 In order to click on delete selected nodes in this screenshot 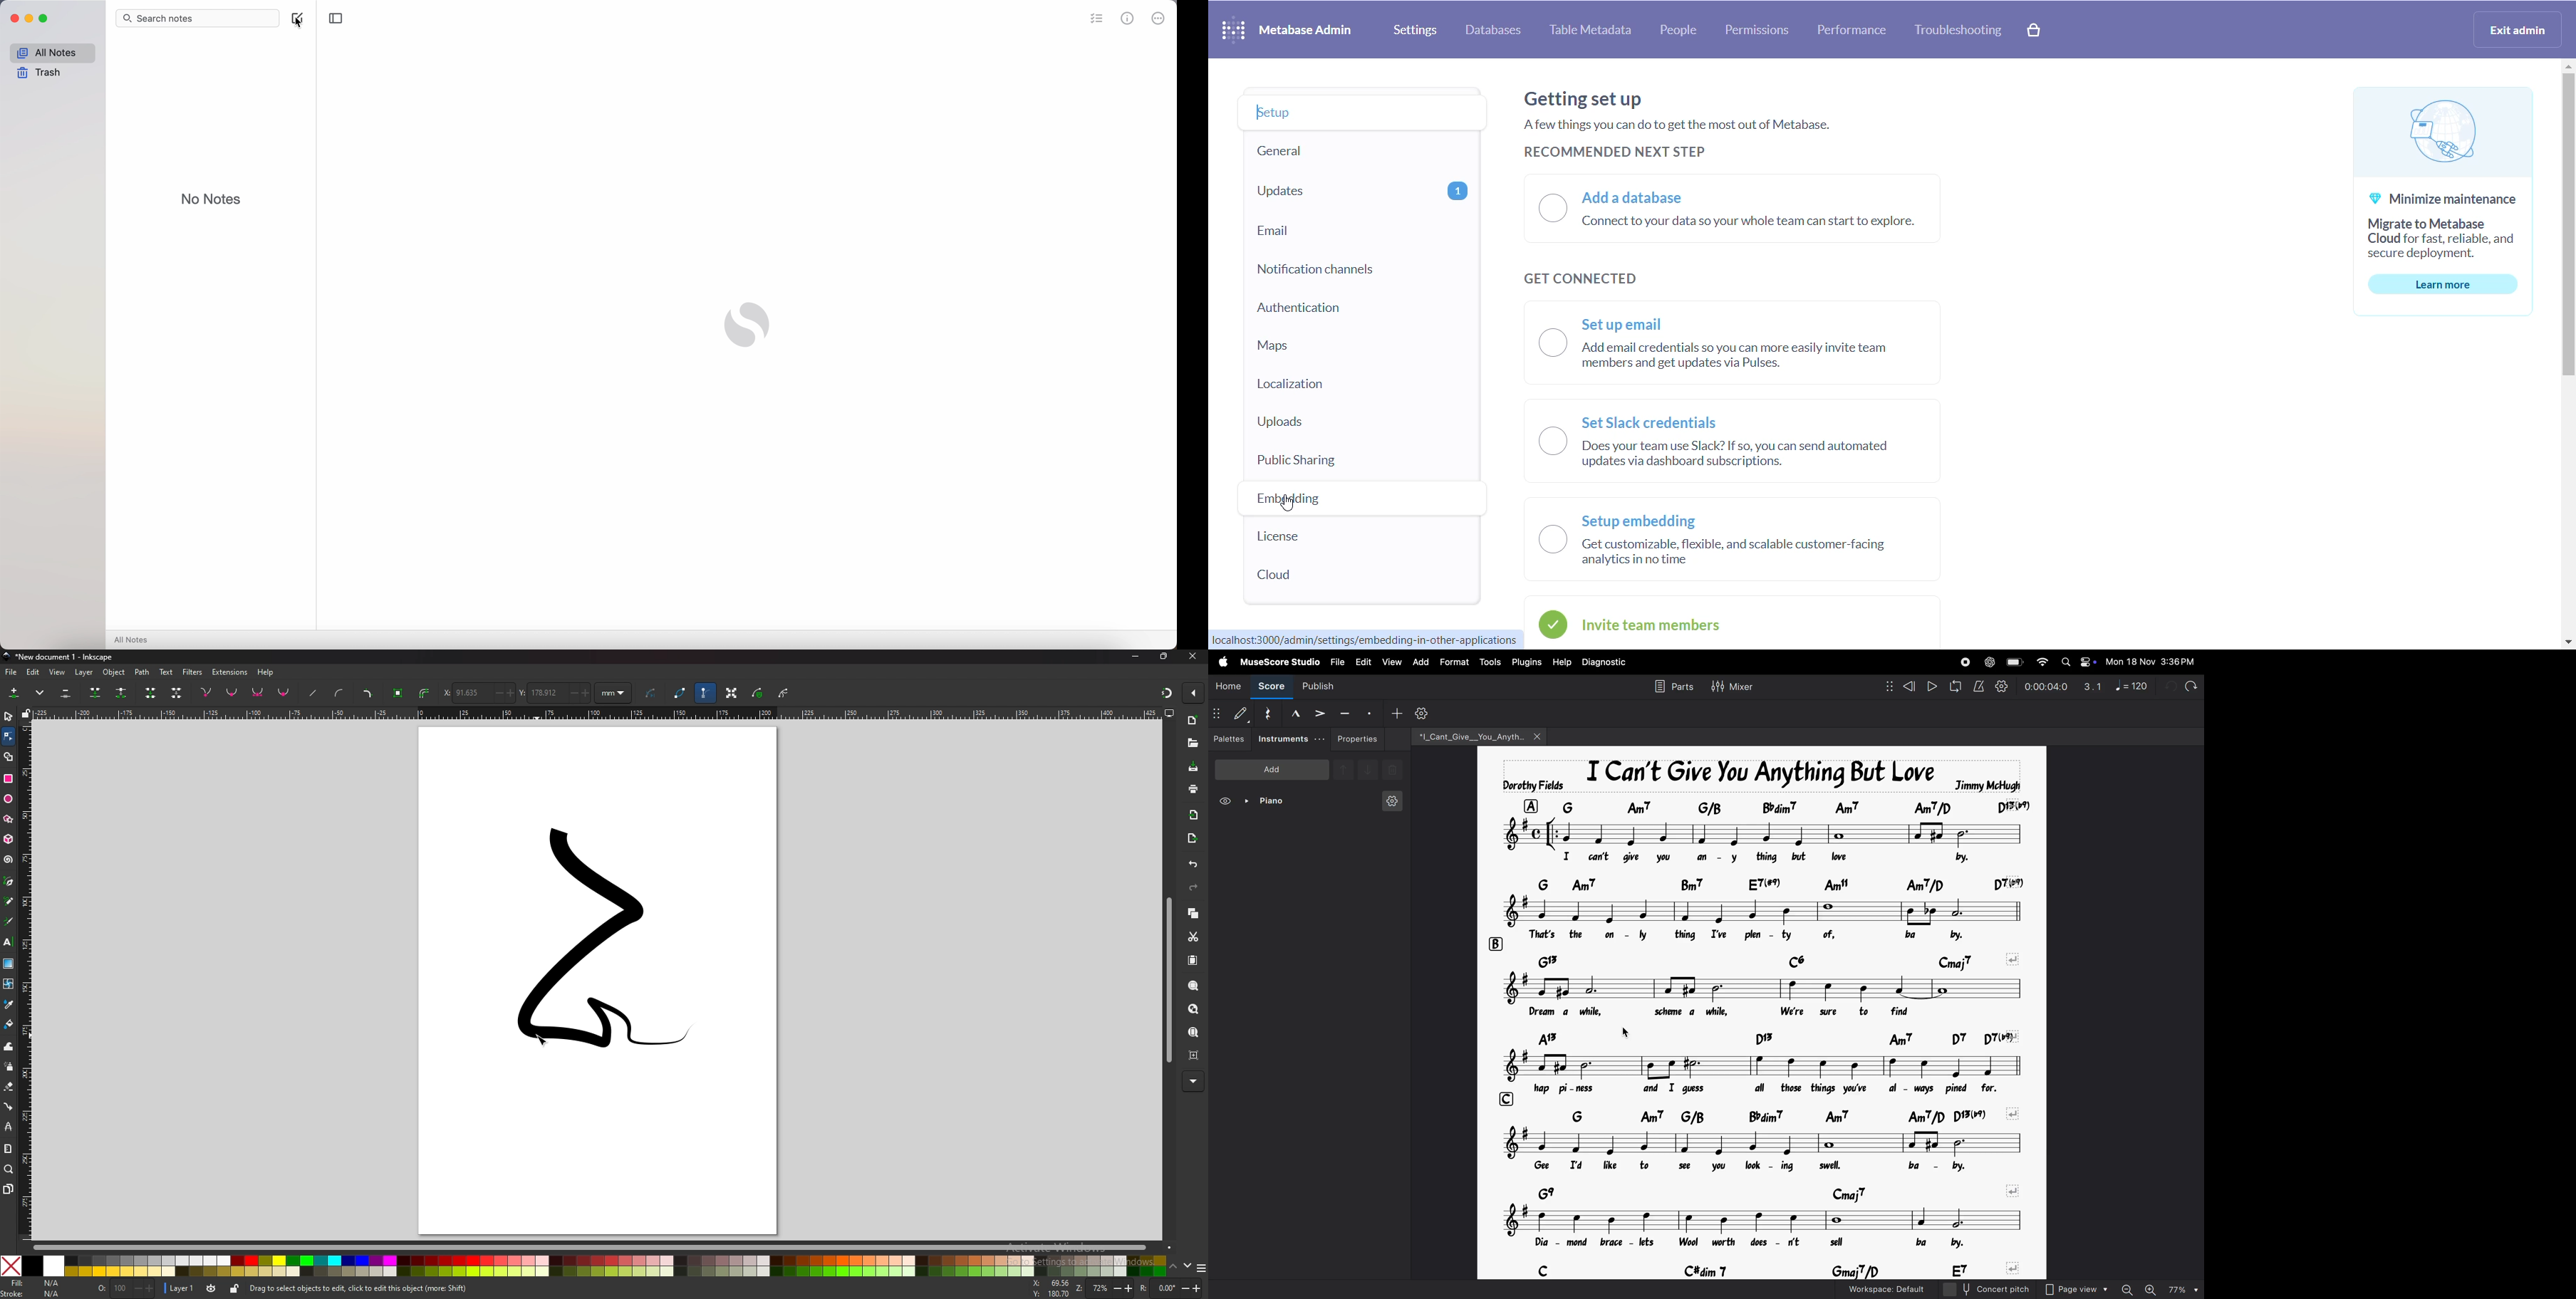, I will do `click(66, 694)`.